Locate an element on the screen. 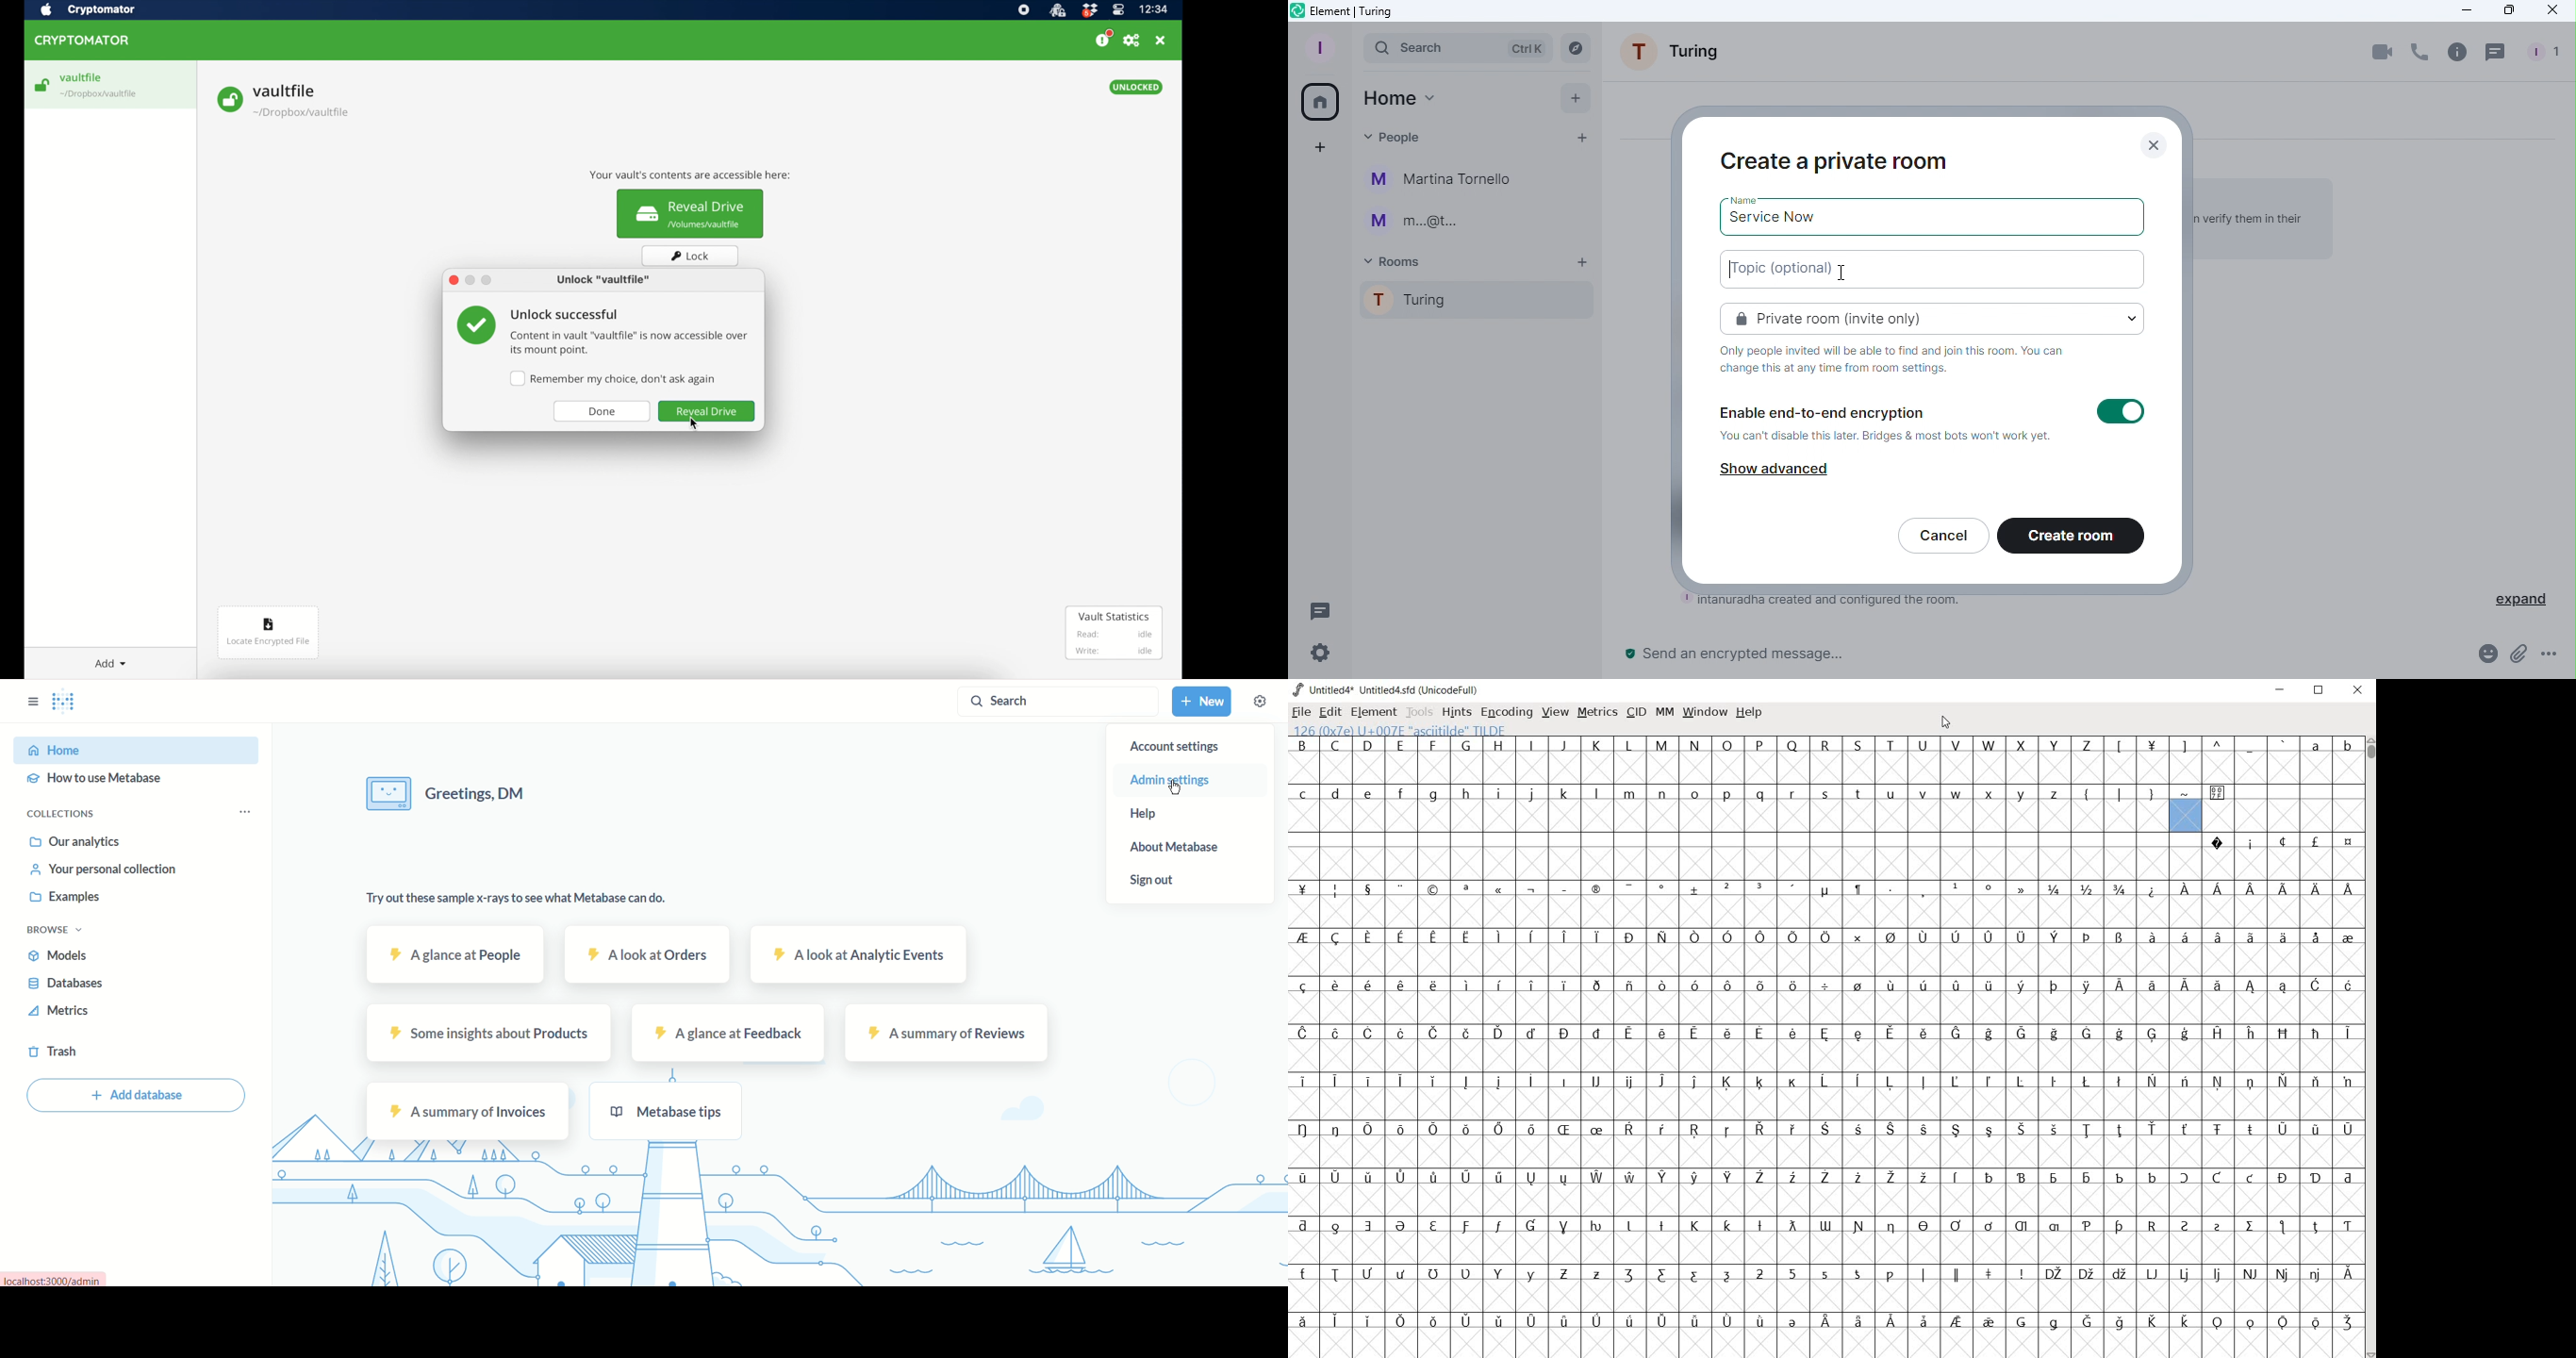 Image resolution: width=2576 pixels, height=1372 pixels. glyph characters is located at coordinates (1724, 1043).